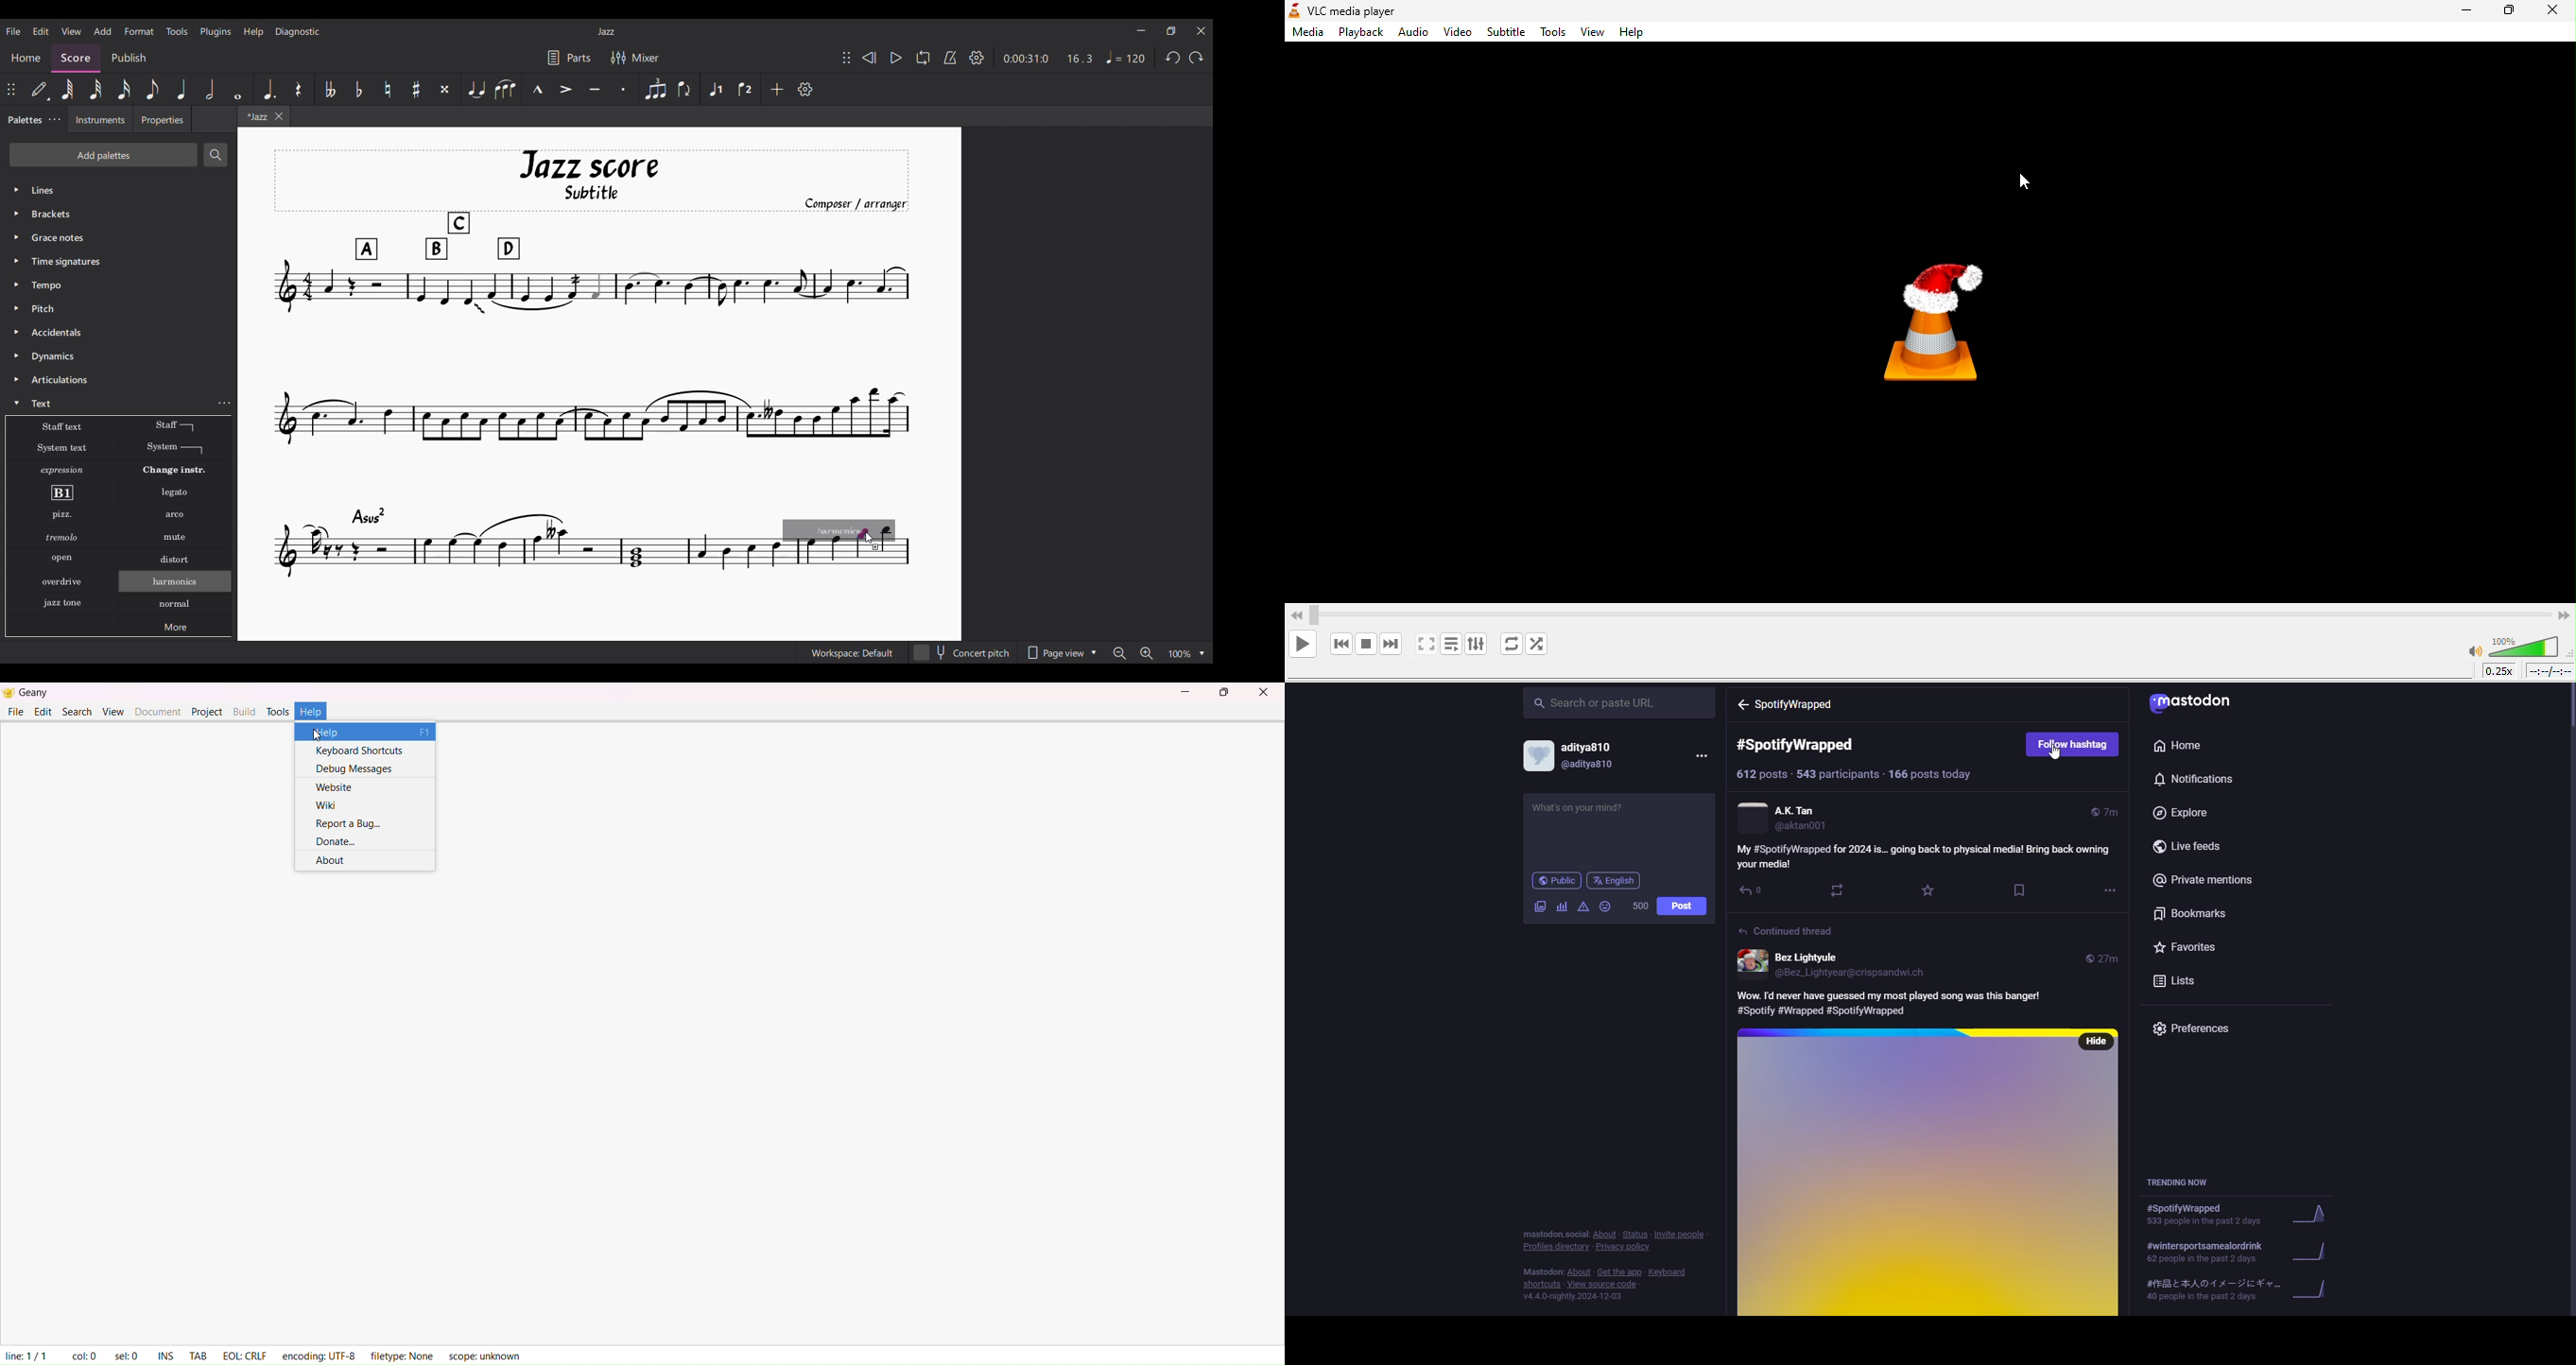  What do you see at coordinates (2191, 947) in the screenshot?
I see `favorites` at bounding box center [2191, 947].